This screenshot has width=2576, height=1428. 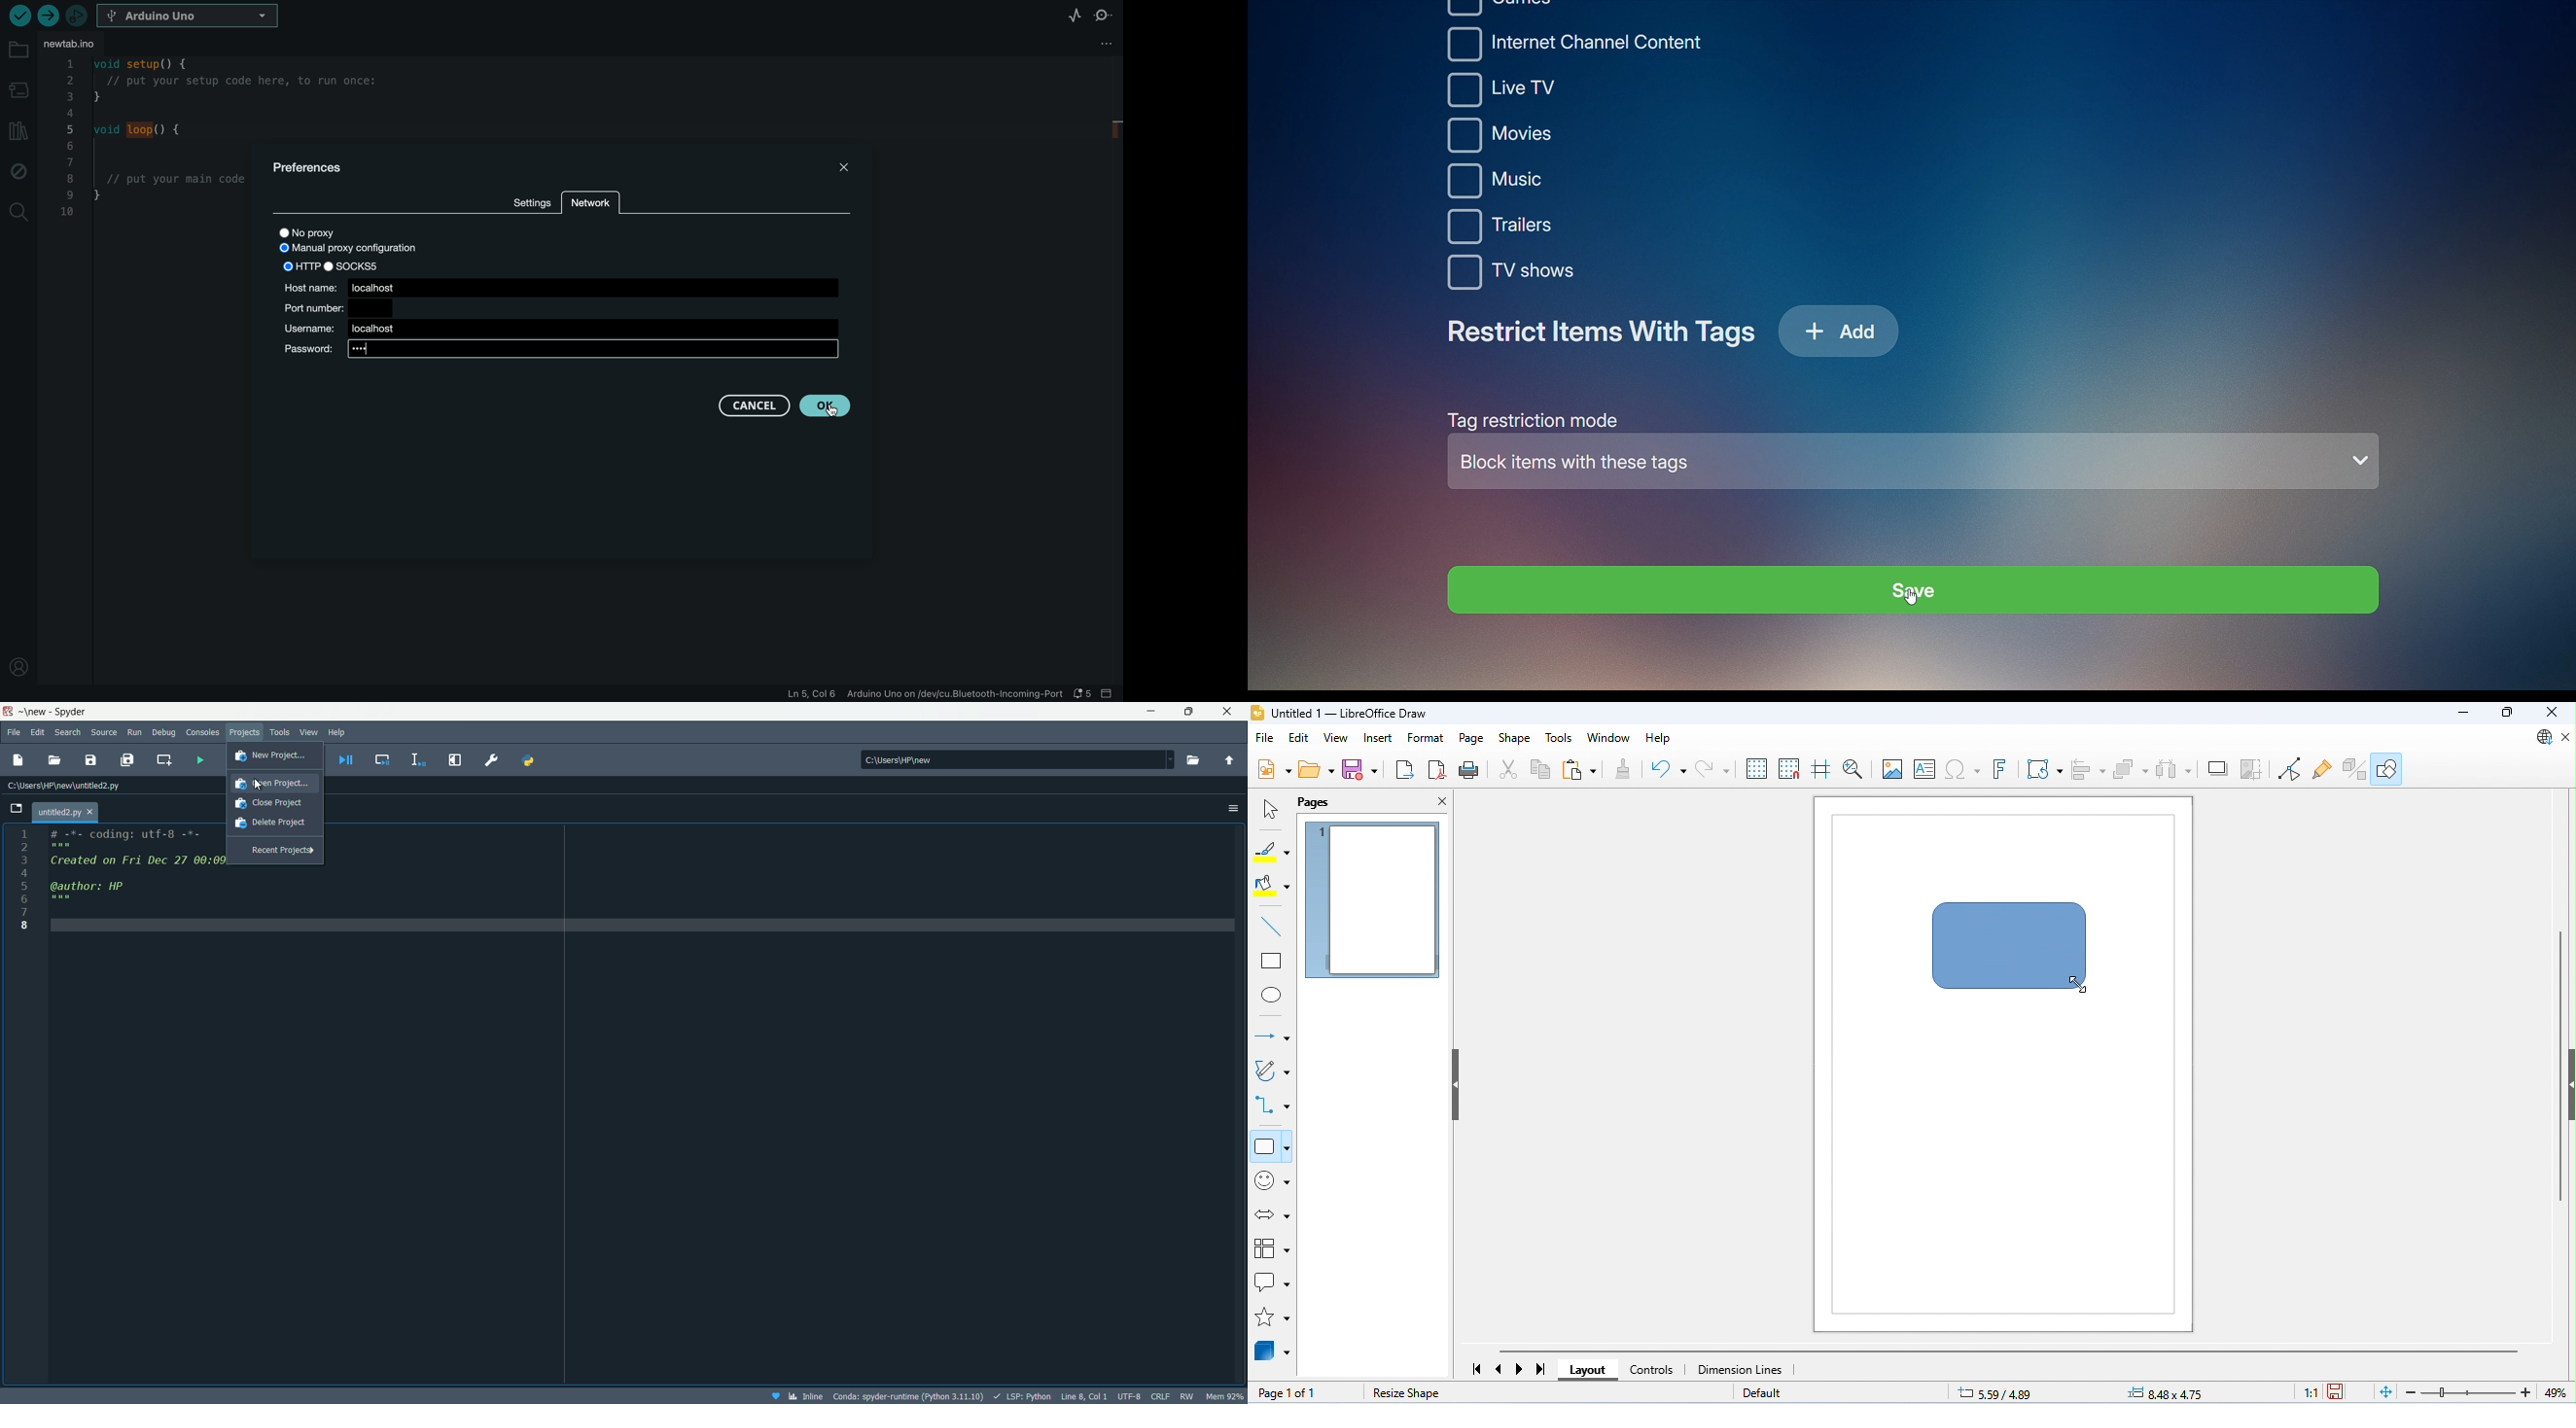 What do you see at coordinates (164, 733) in the screenshot?
I see `Debug` at bounding box center [164, 733].